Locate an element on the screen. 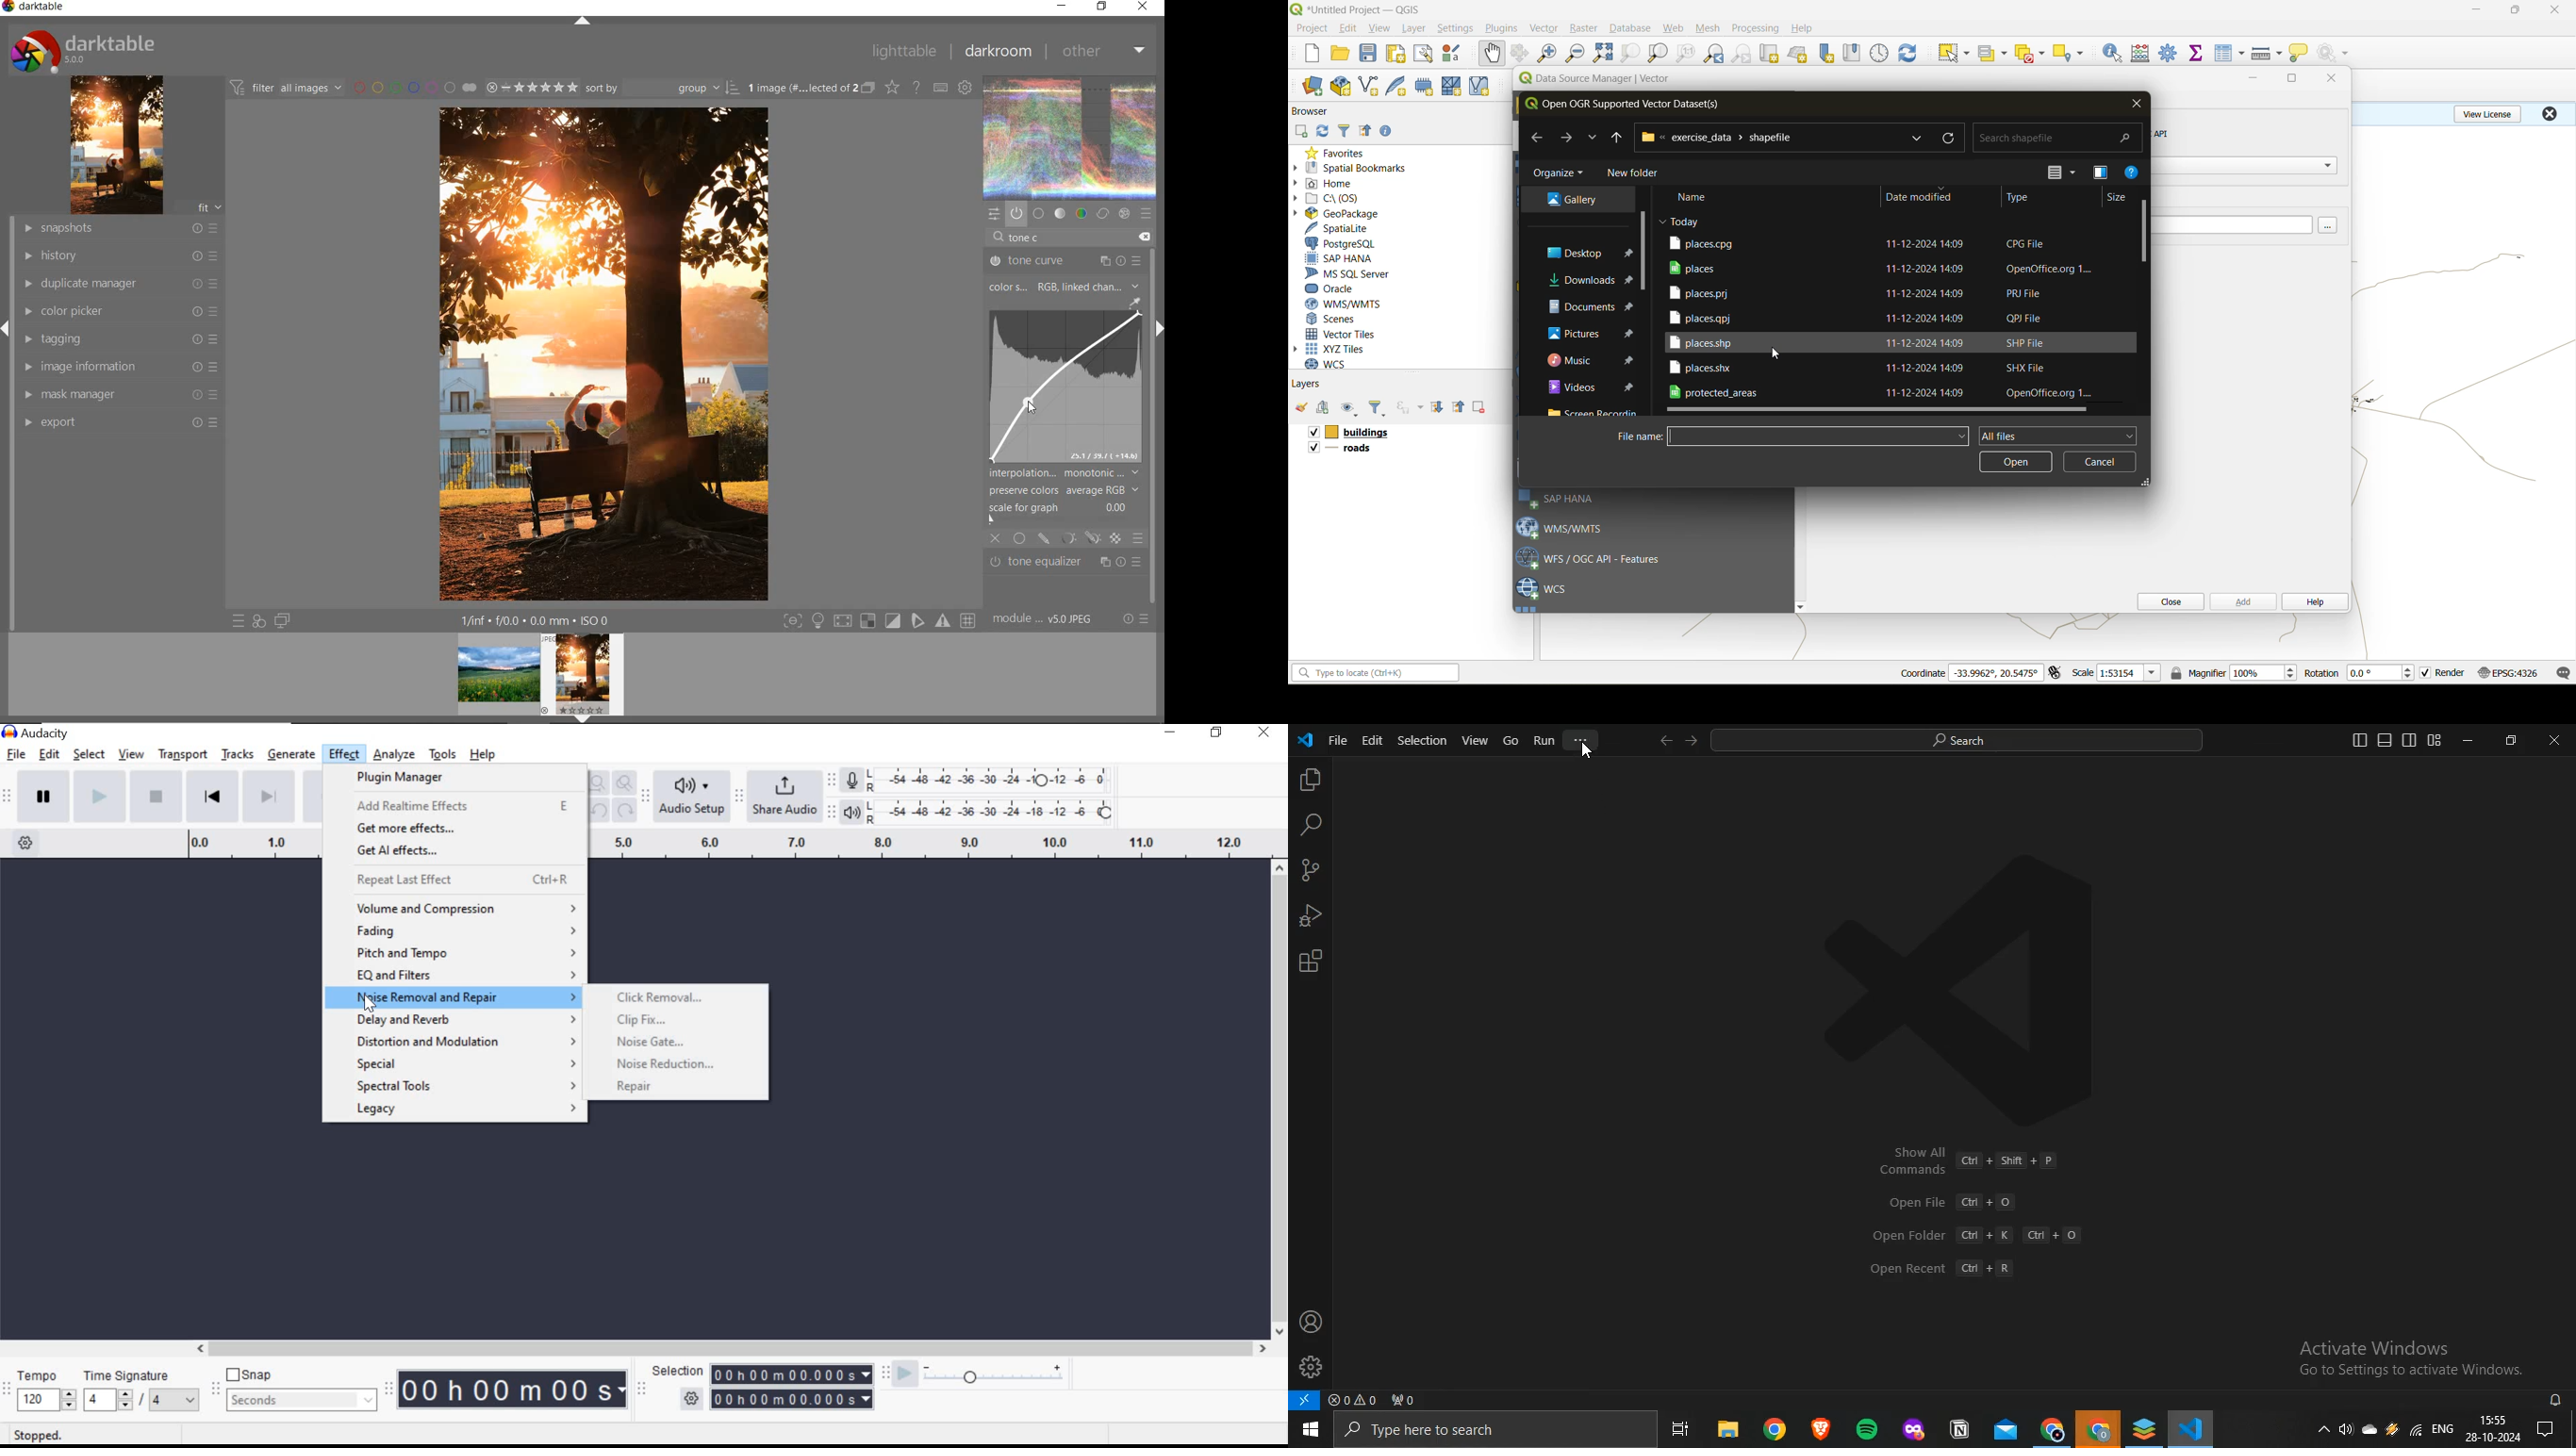 This screenshot has width=2576, height=1456. get more effects is located at coordinates (415, 827).